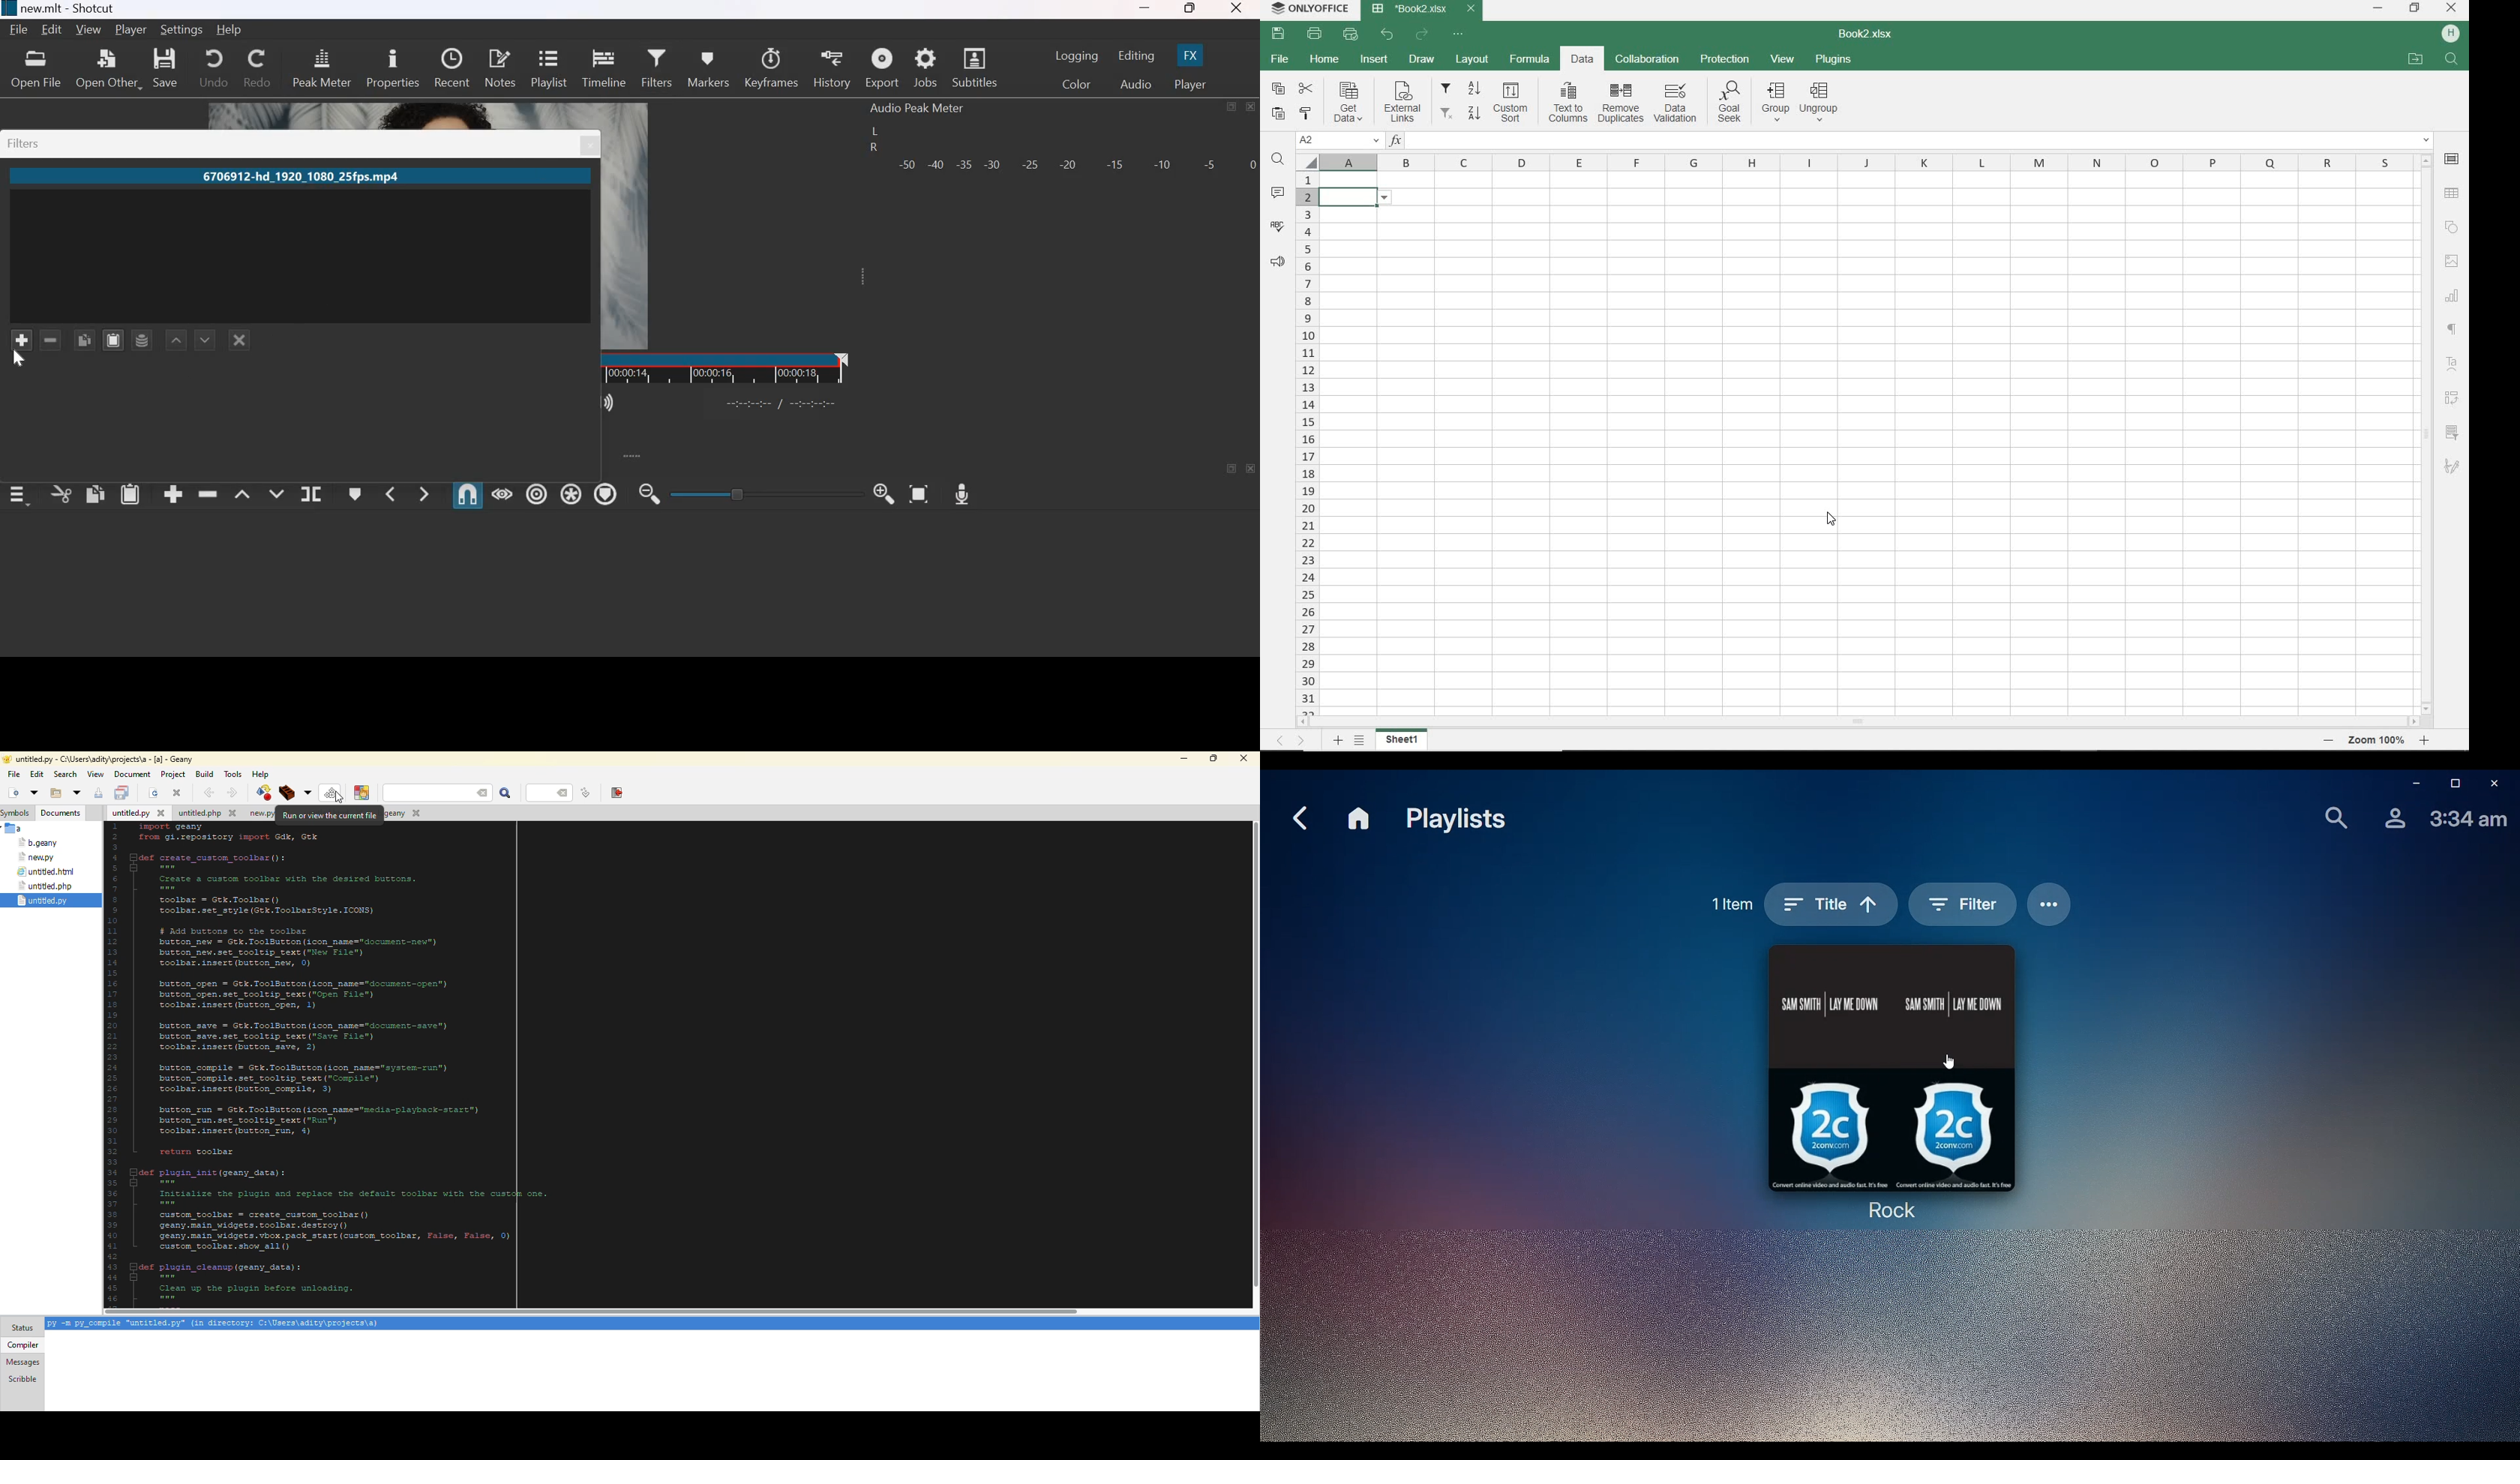 The width and height of the screenshot is (2520, 1484). I want to click on scroll bar, so click(585, 1311).